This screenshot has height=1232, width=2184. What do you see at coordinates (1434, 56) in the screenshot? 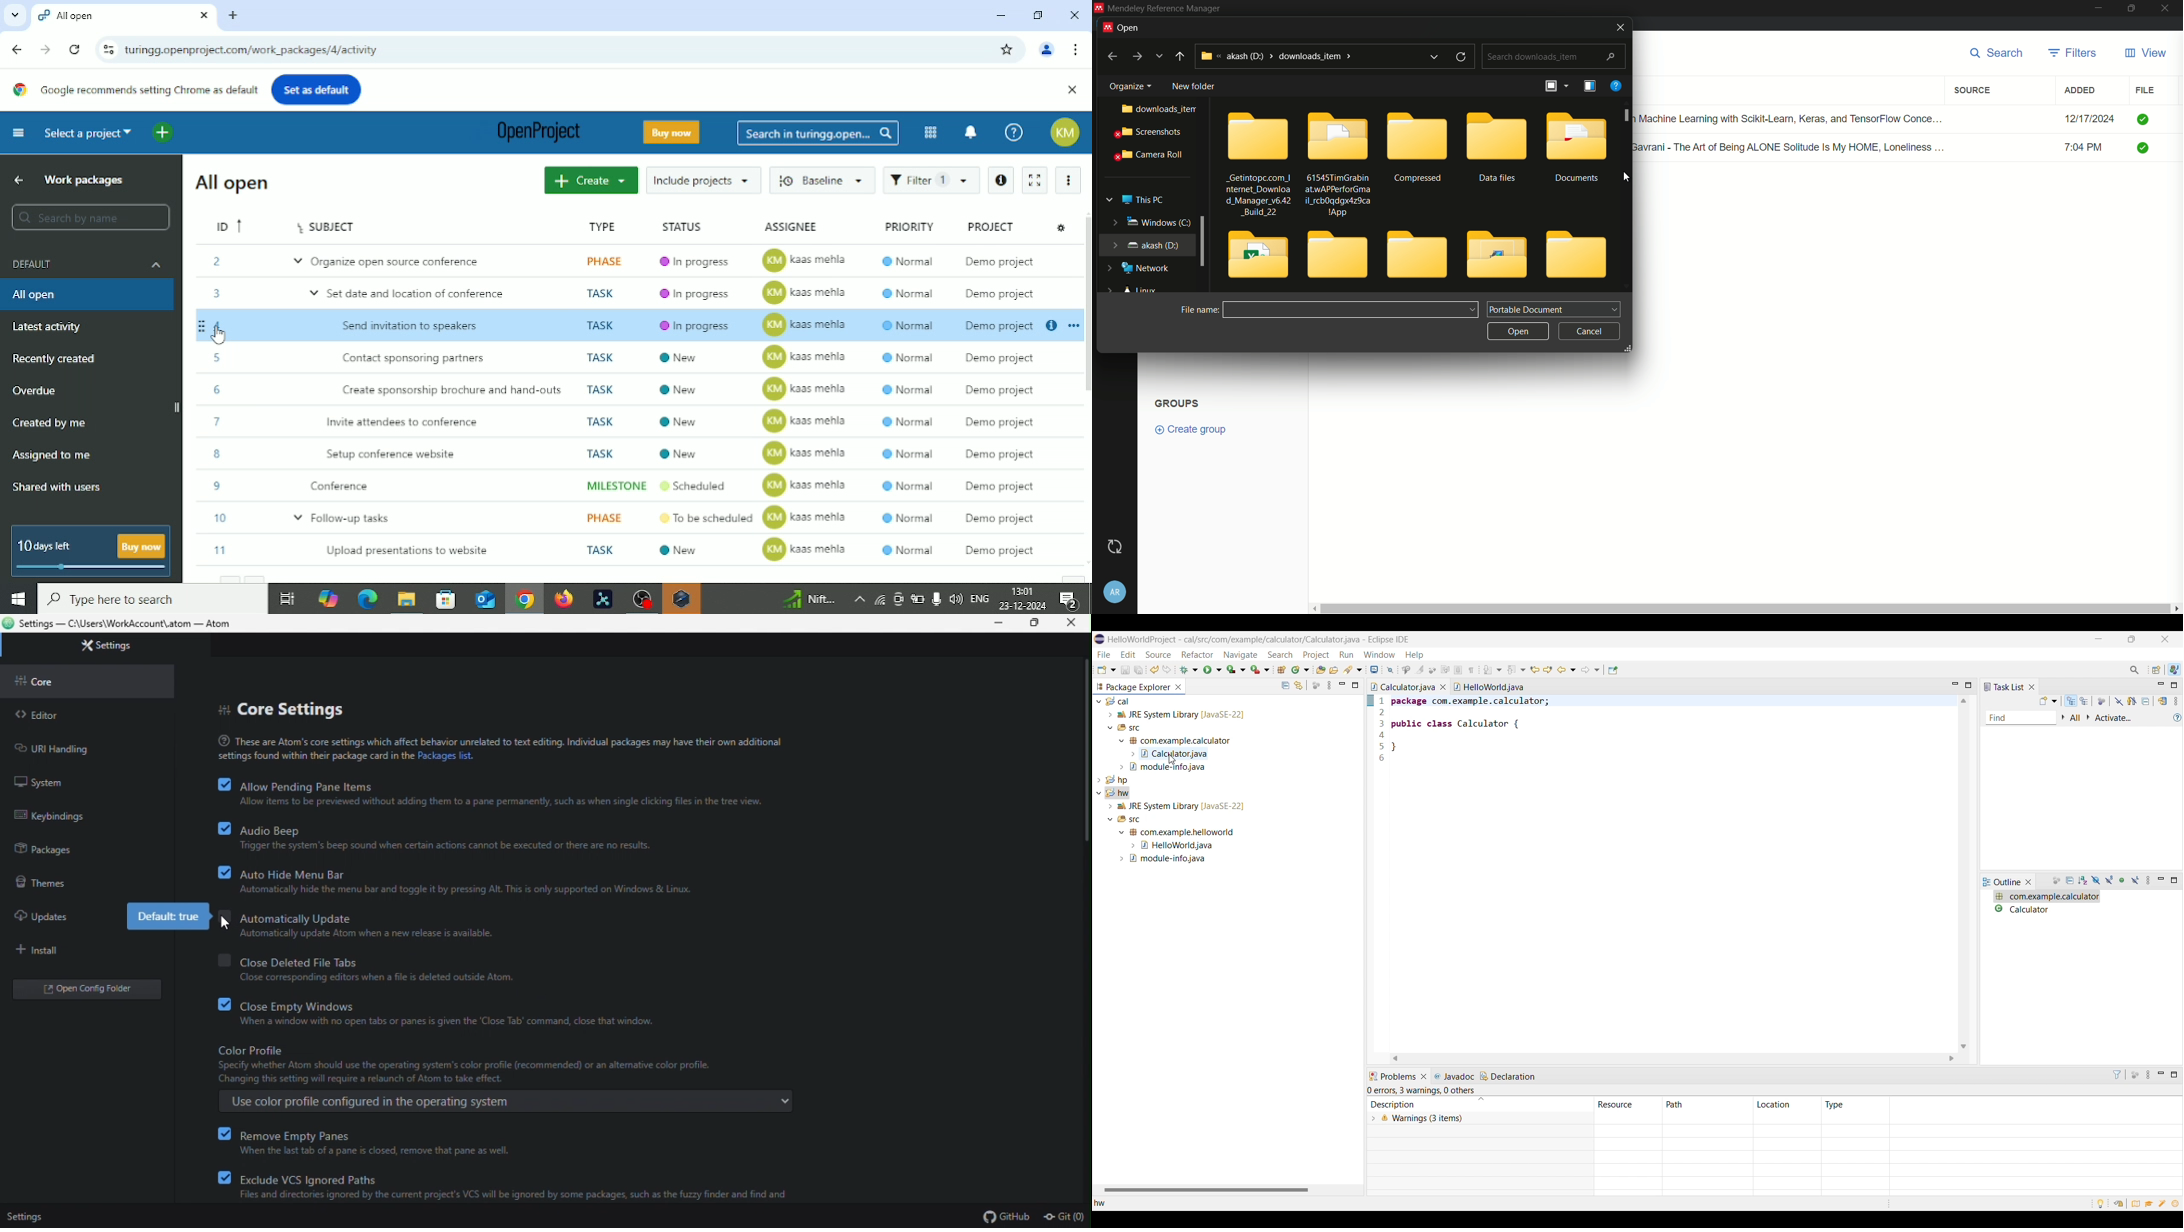
I see `expand` at bounding box center [1434, 56].